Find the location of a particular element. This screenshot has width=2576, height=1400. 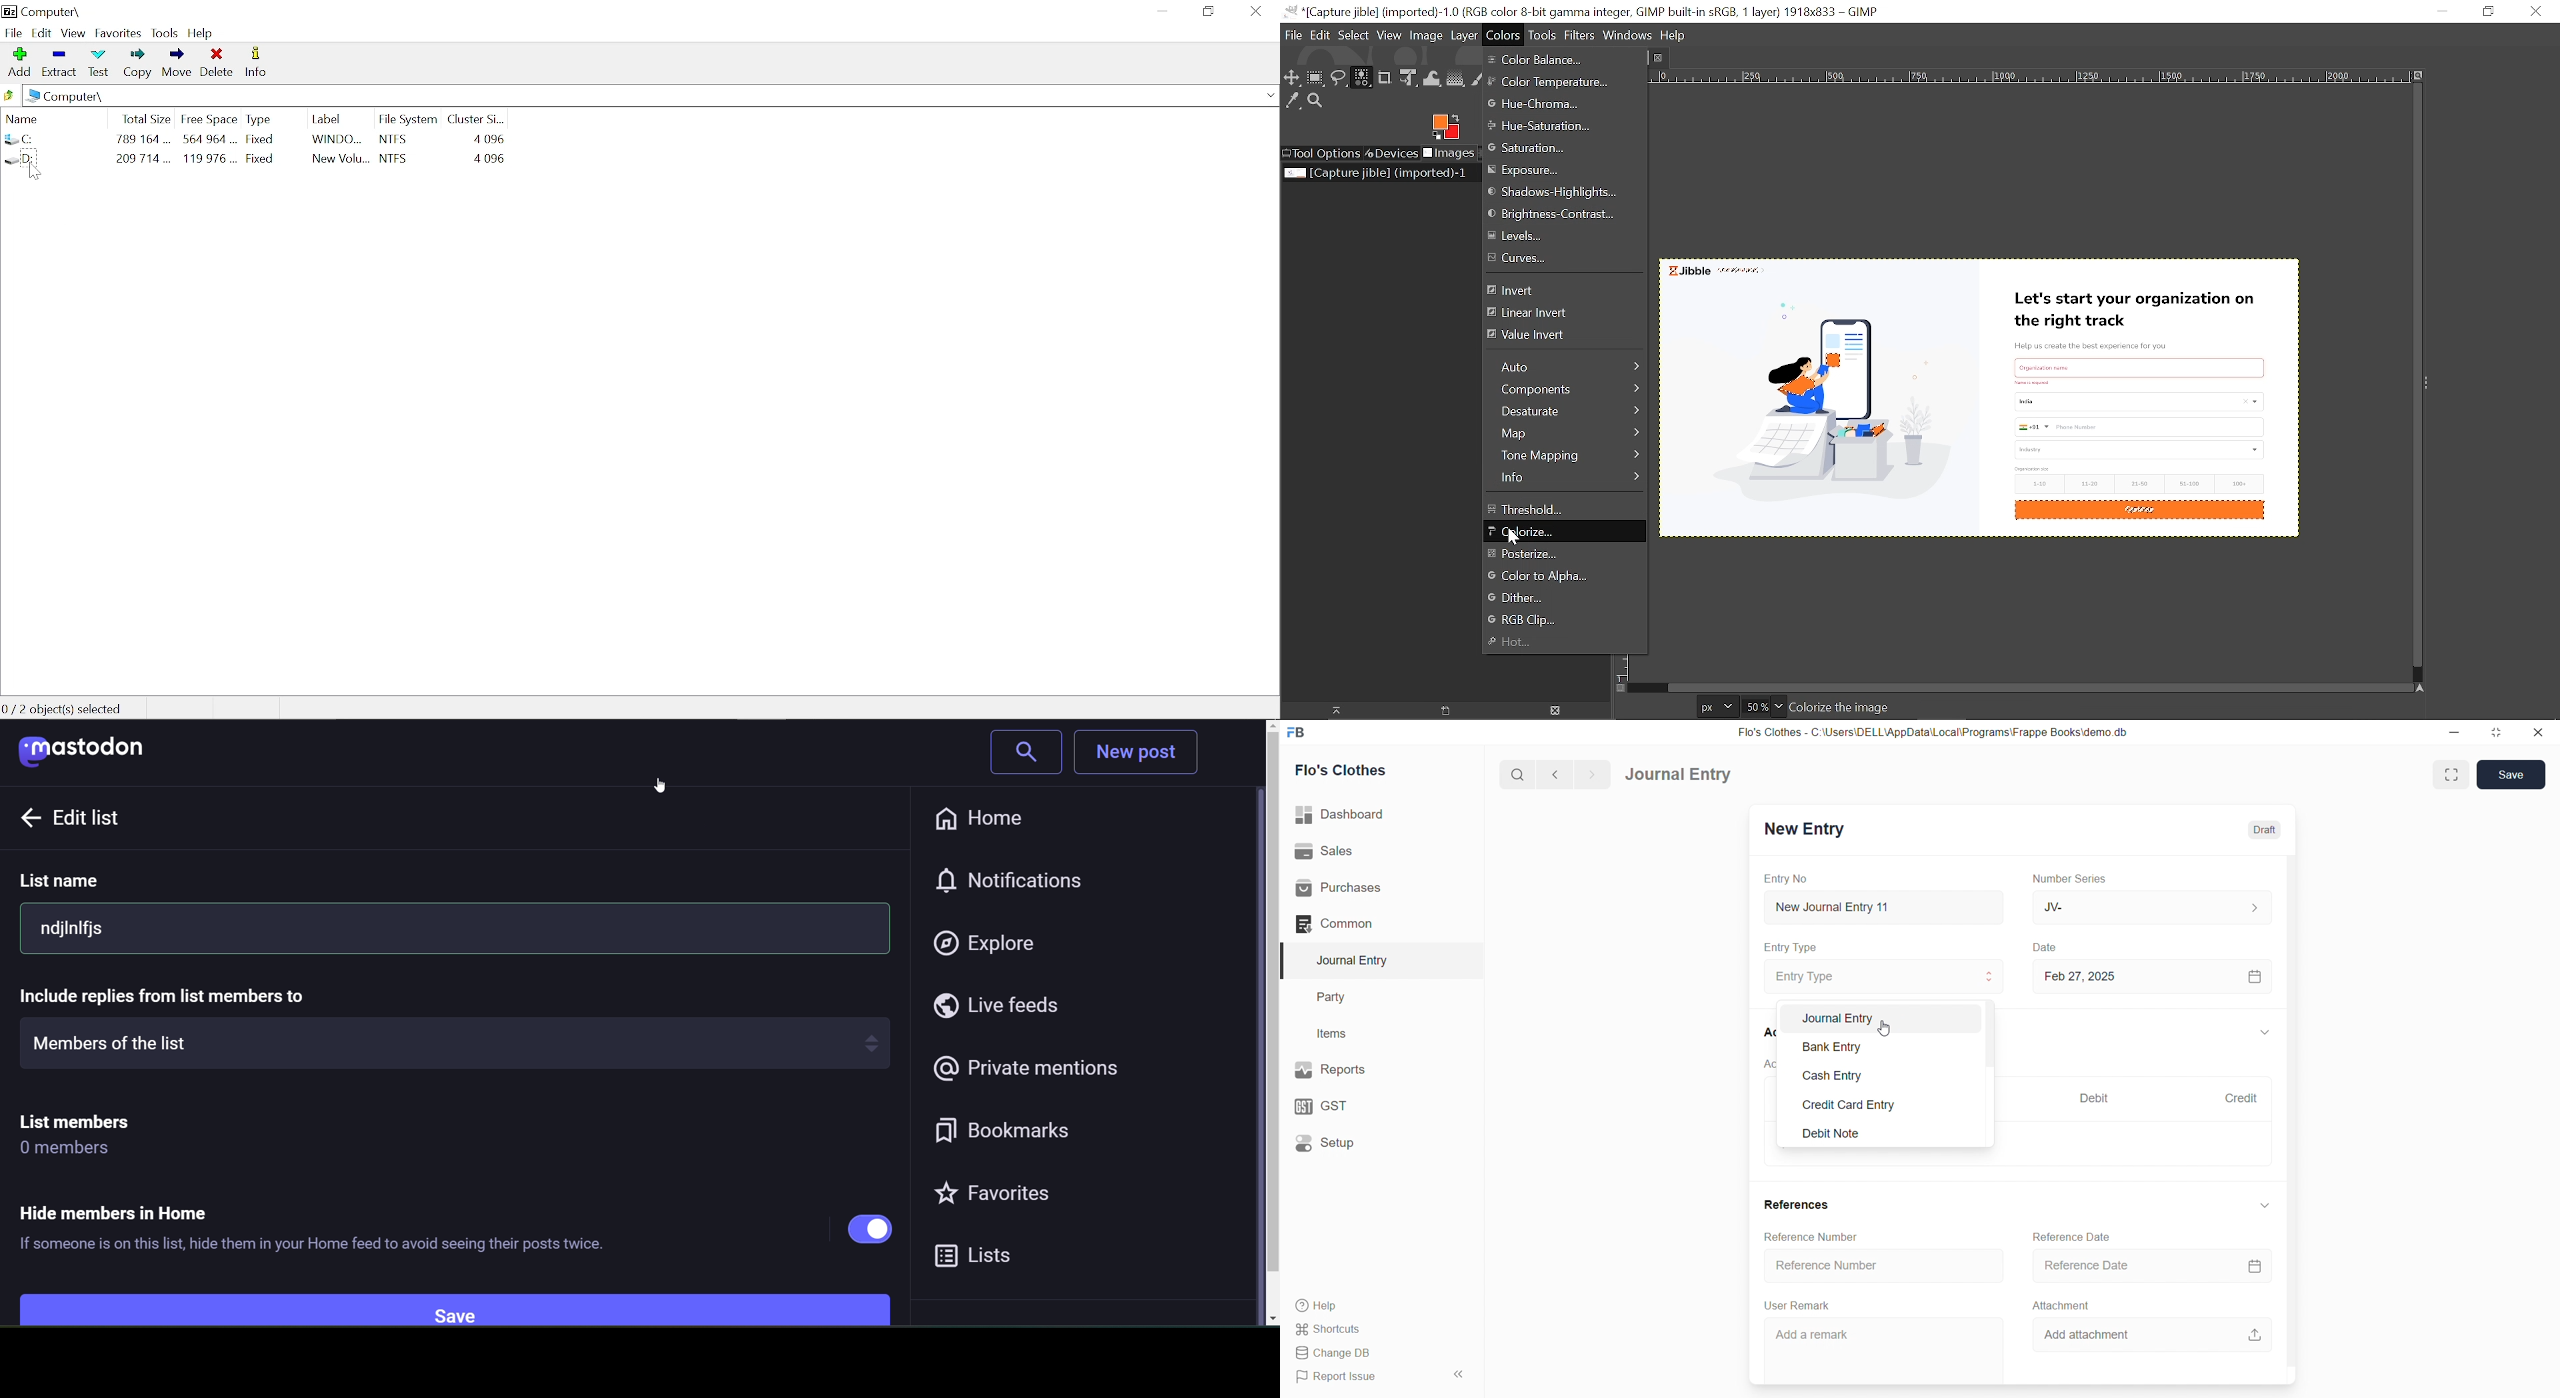

maximize is located at coordinates (1206, 14).